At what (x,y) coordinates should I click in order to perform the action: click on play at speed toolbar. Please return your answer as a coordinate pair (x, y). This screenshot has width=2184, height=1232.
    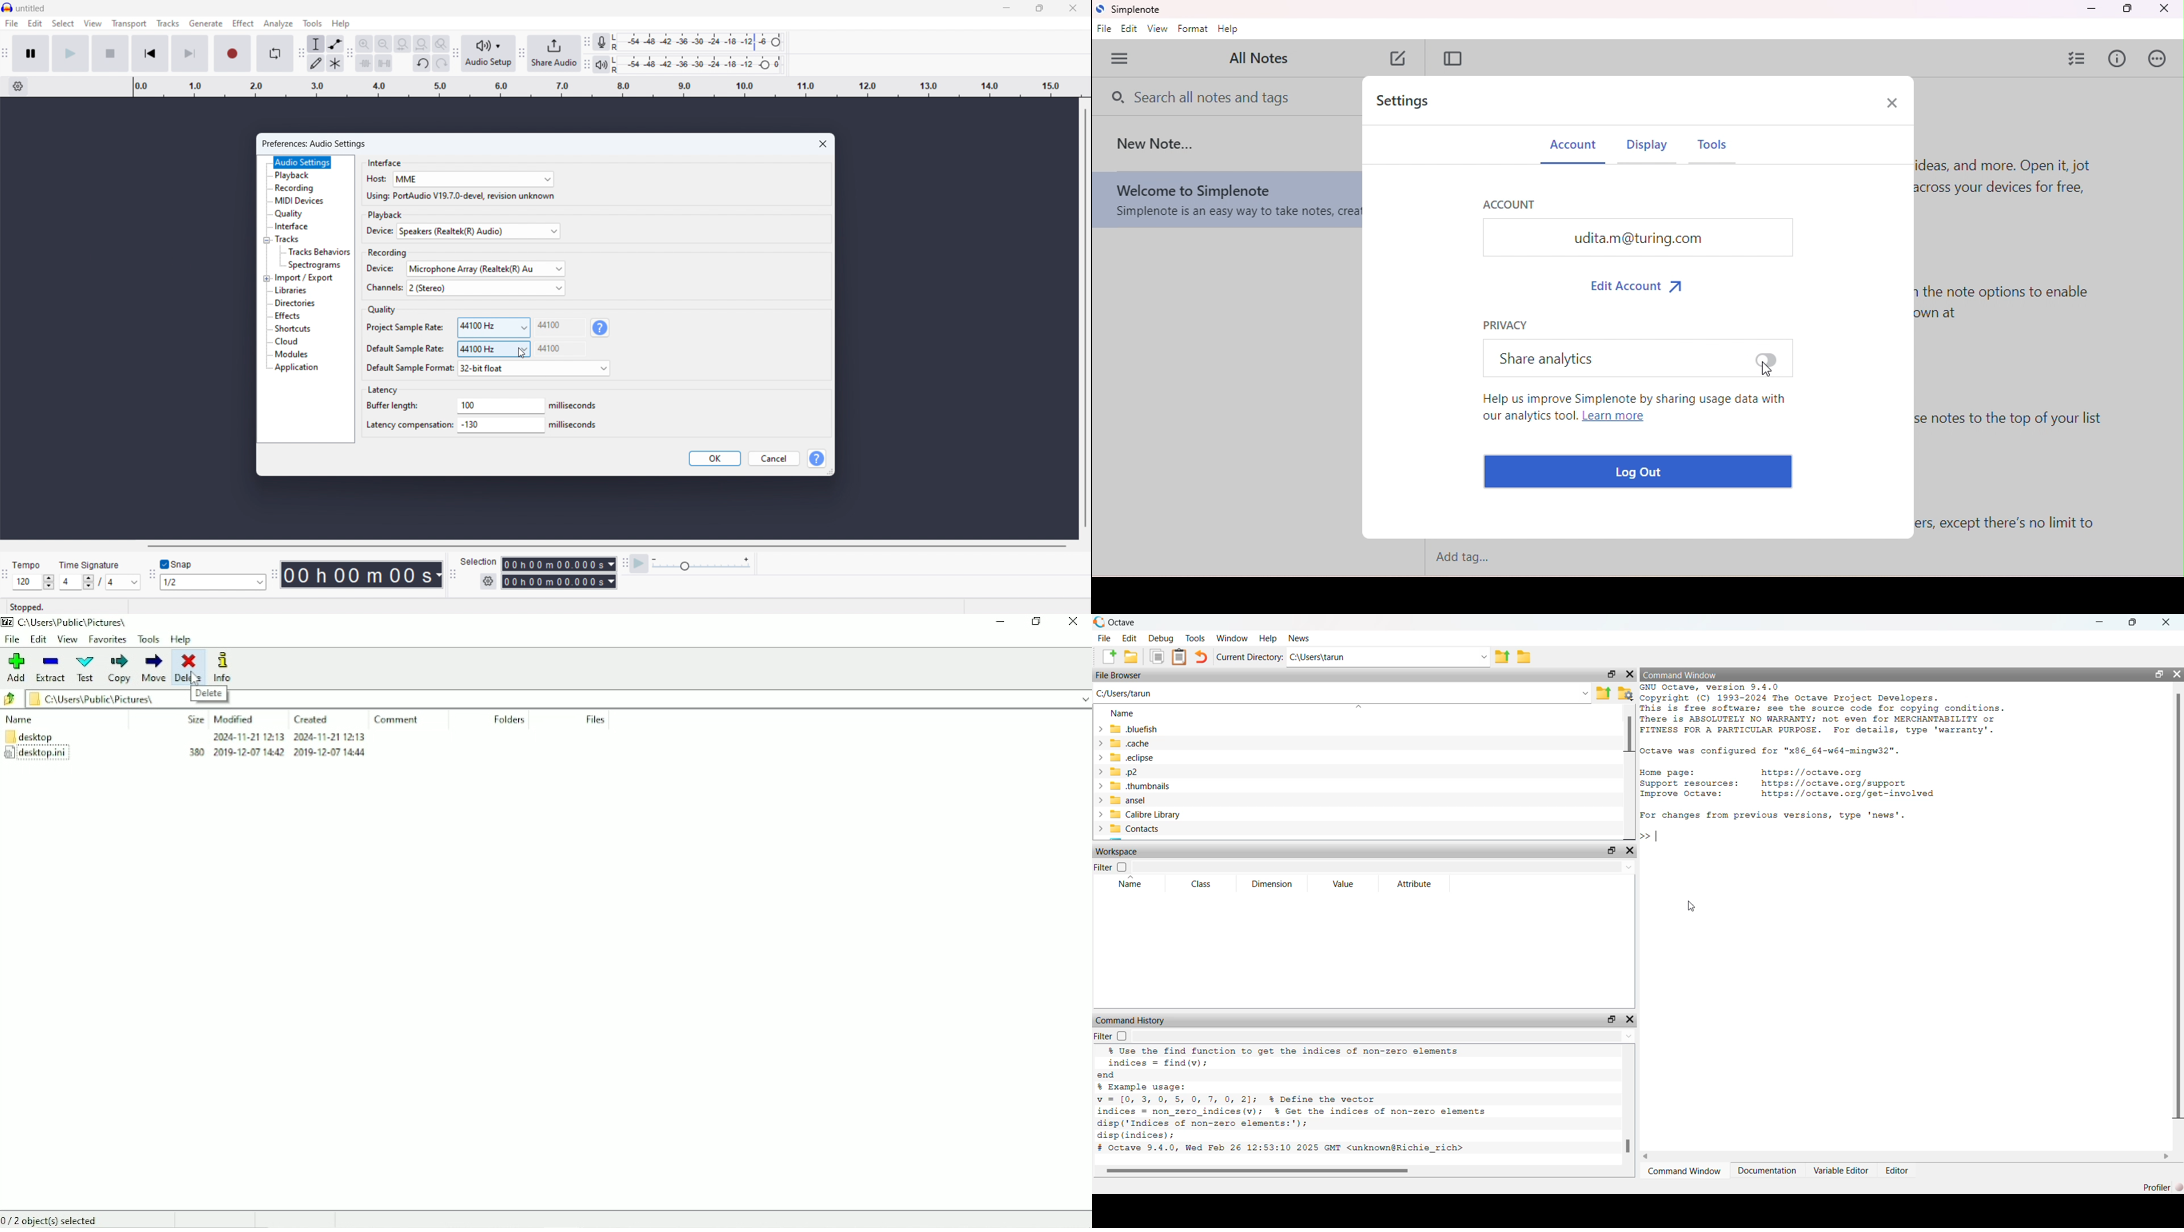
    Looking at the image, I should click on (625, 564).